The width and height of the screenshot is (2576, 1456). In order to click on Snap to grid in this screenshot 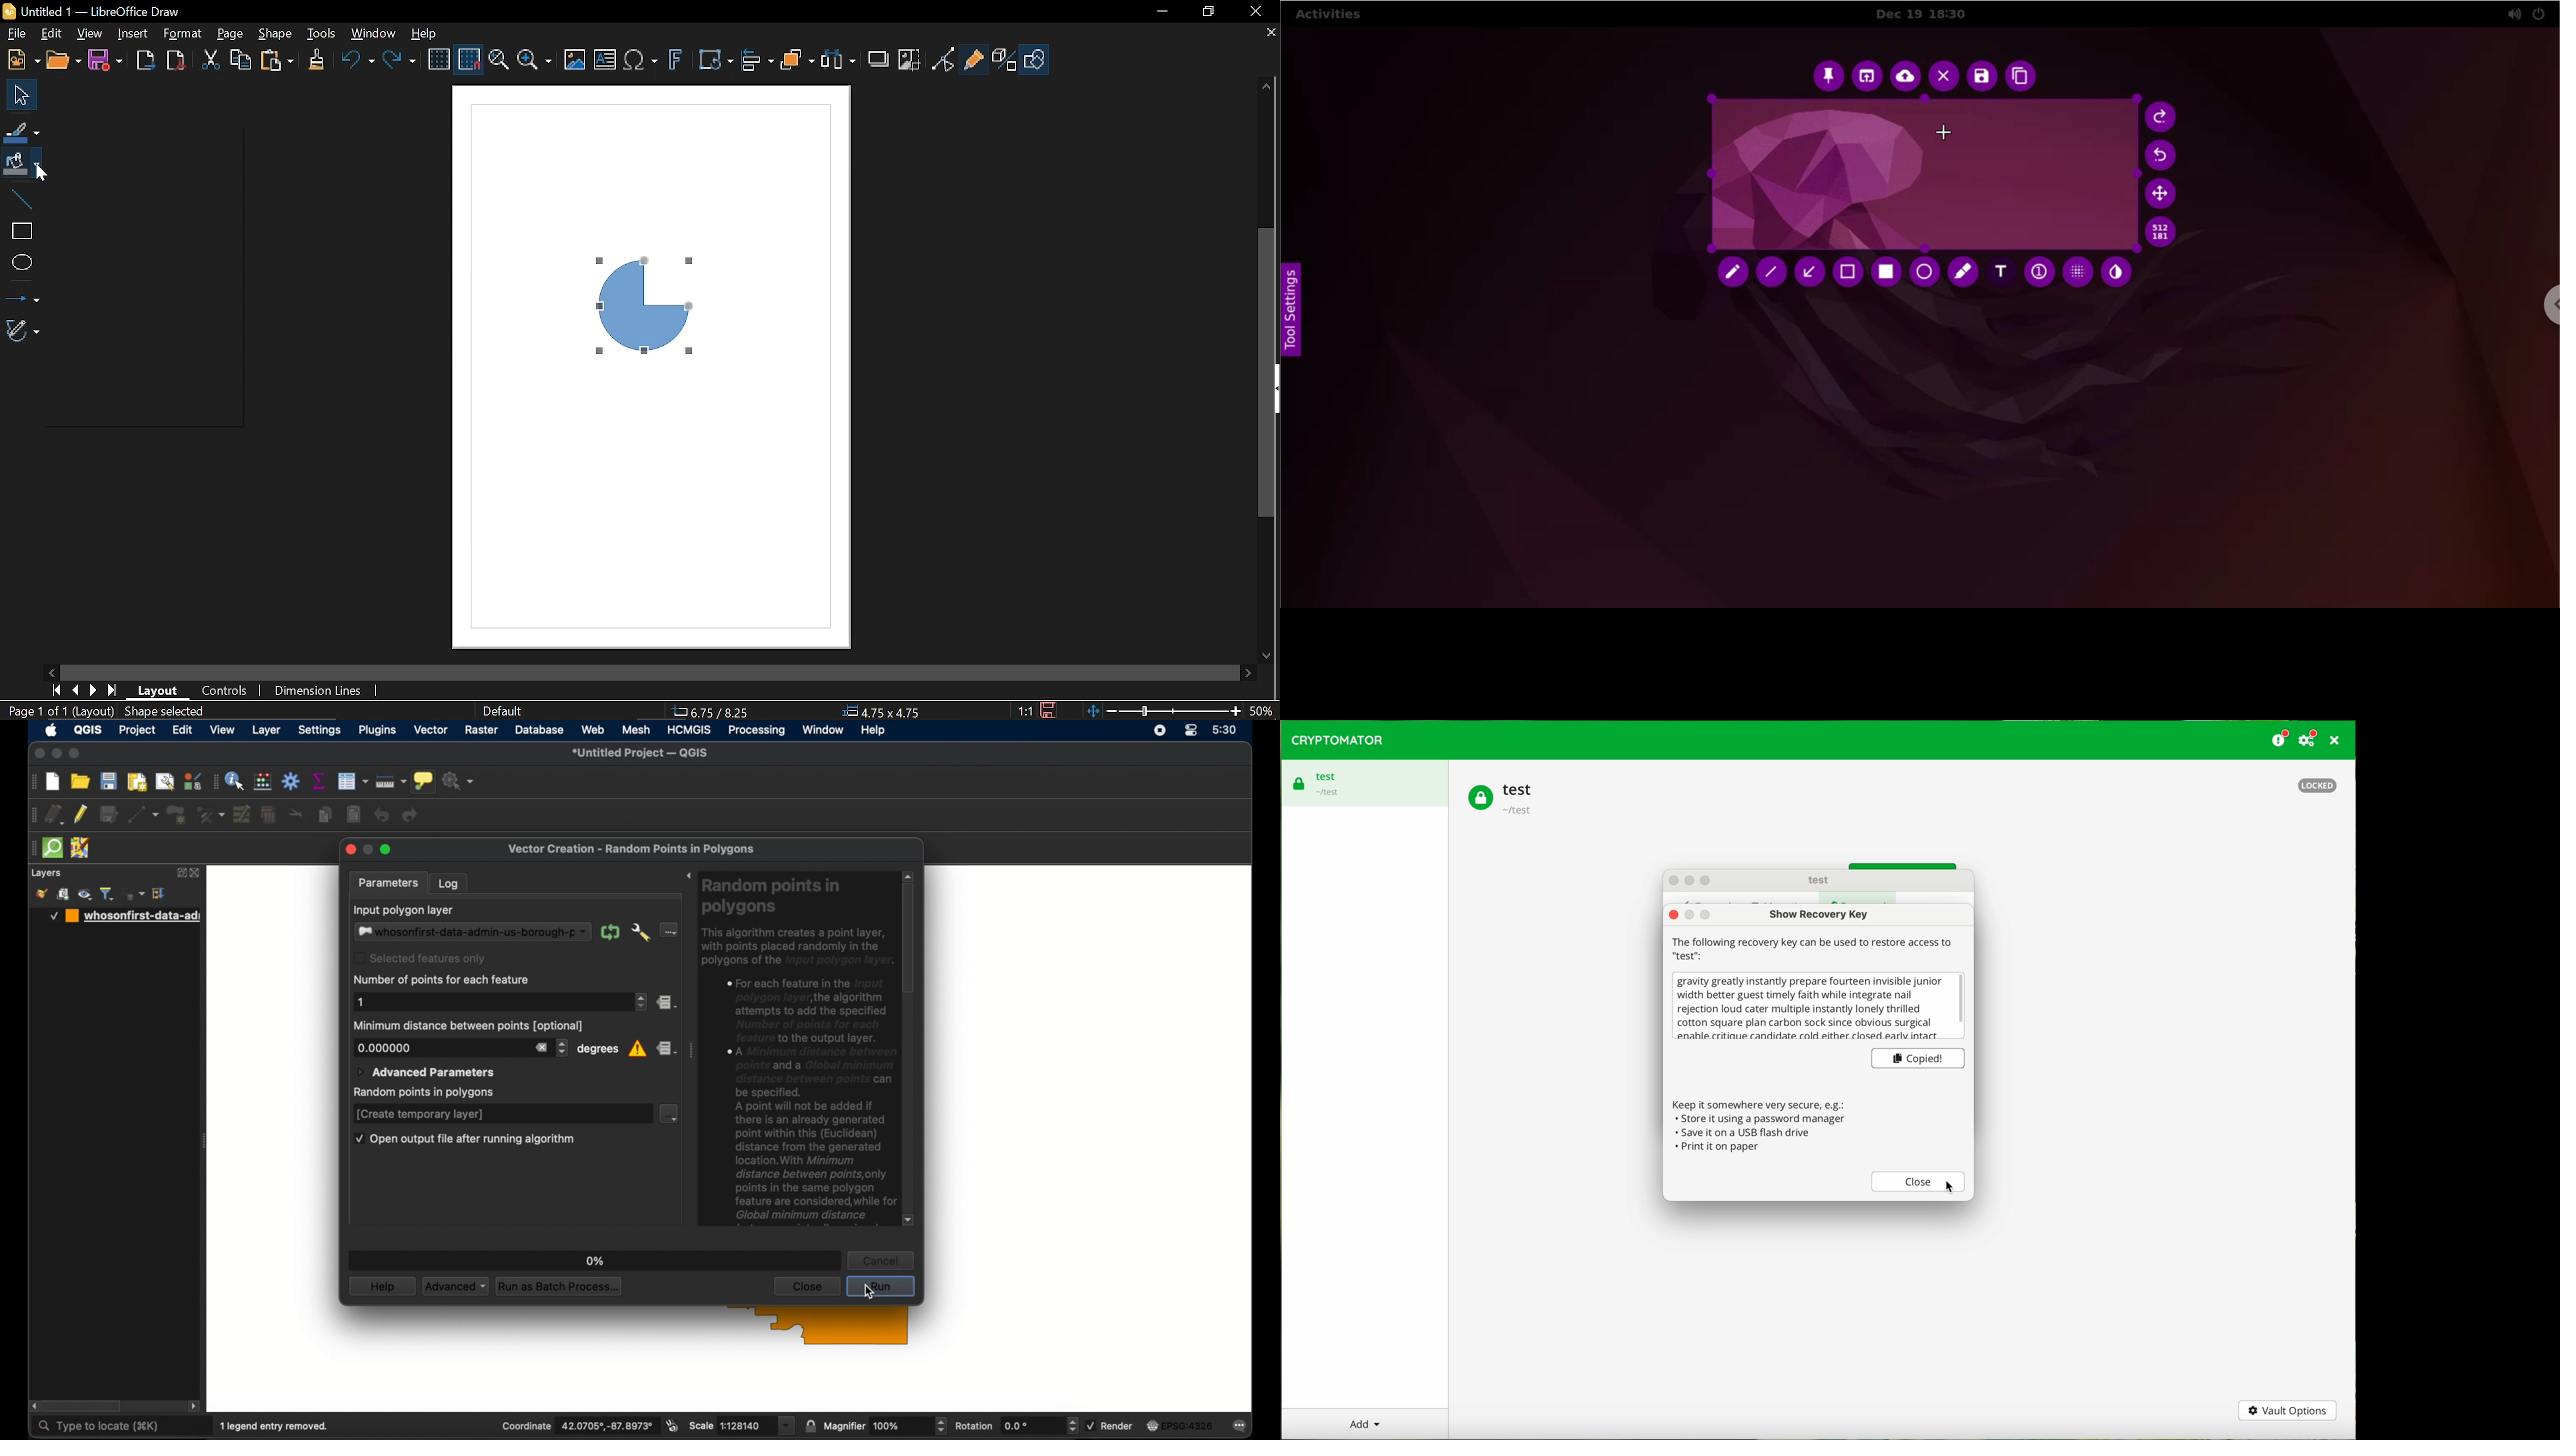, I will do `click(470, 61)`.